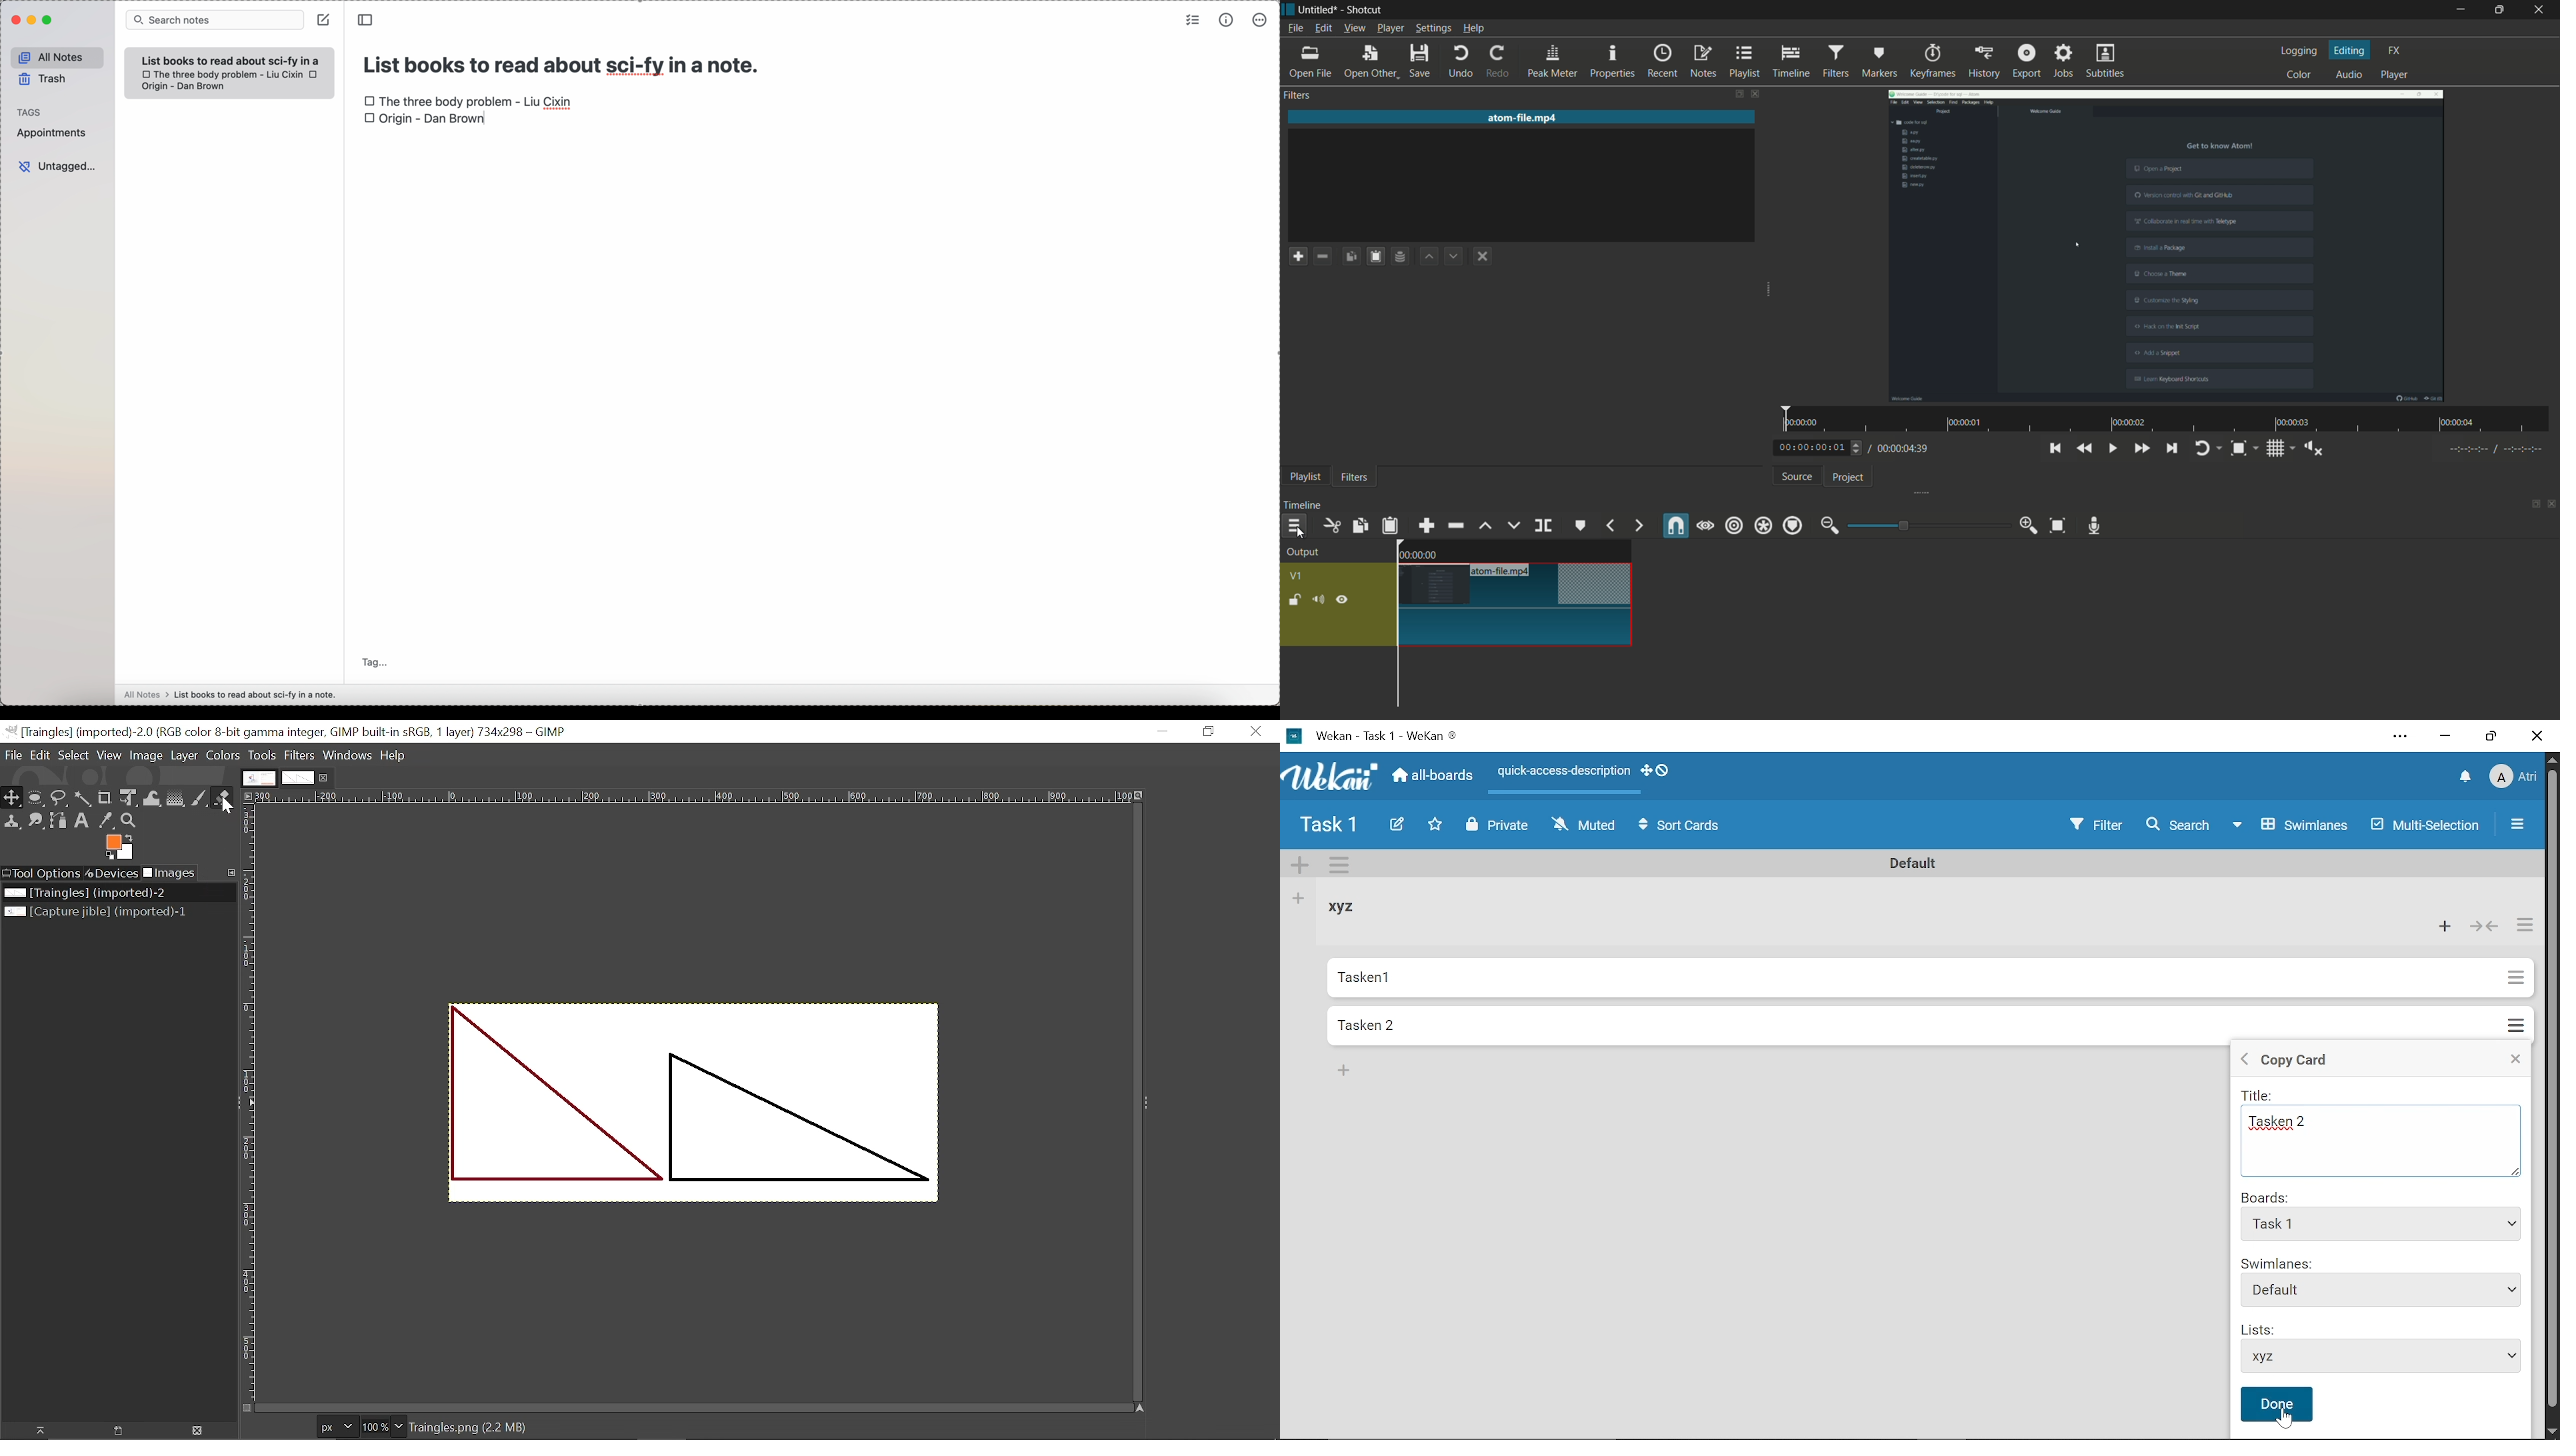  I want to click on Clone tool, so click(12, 821).